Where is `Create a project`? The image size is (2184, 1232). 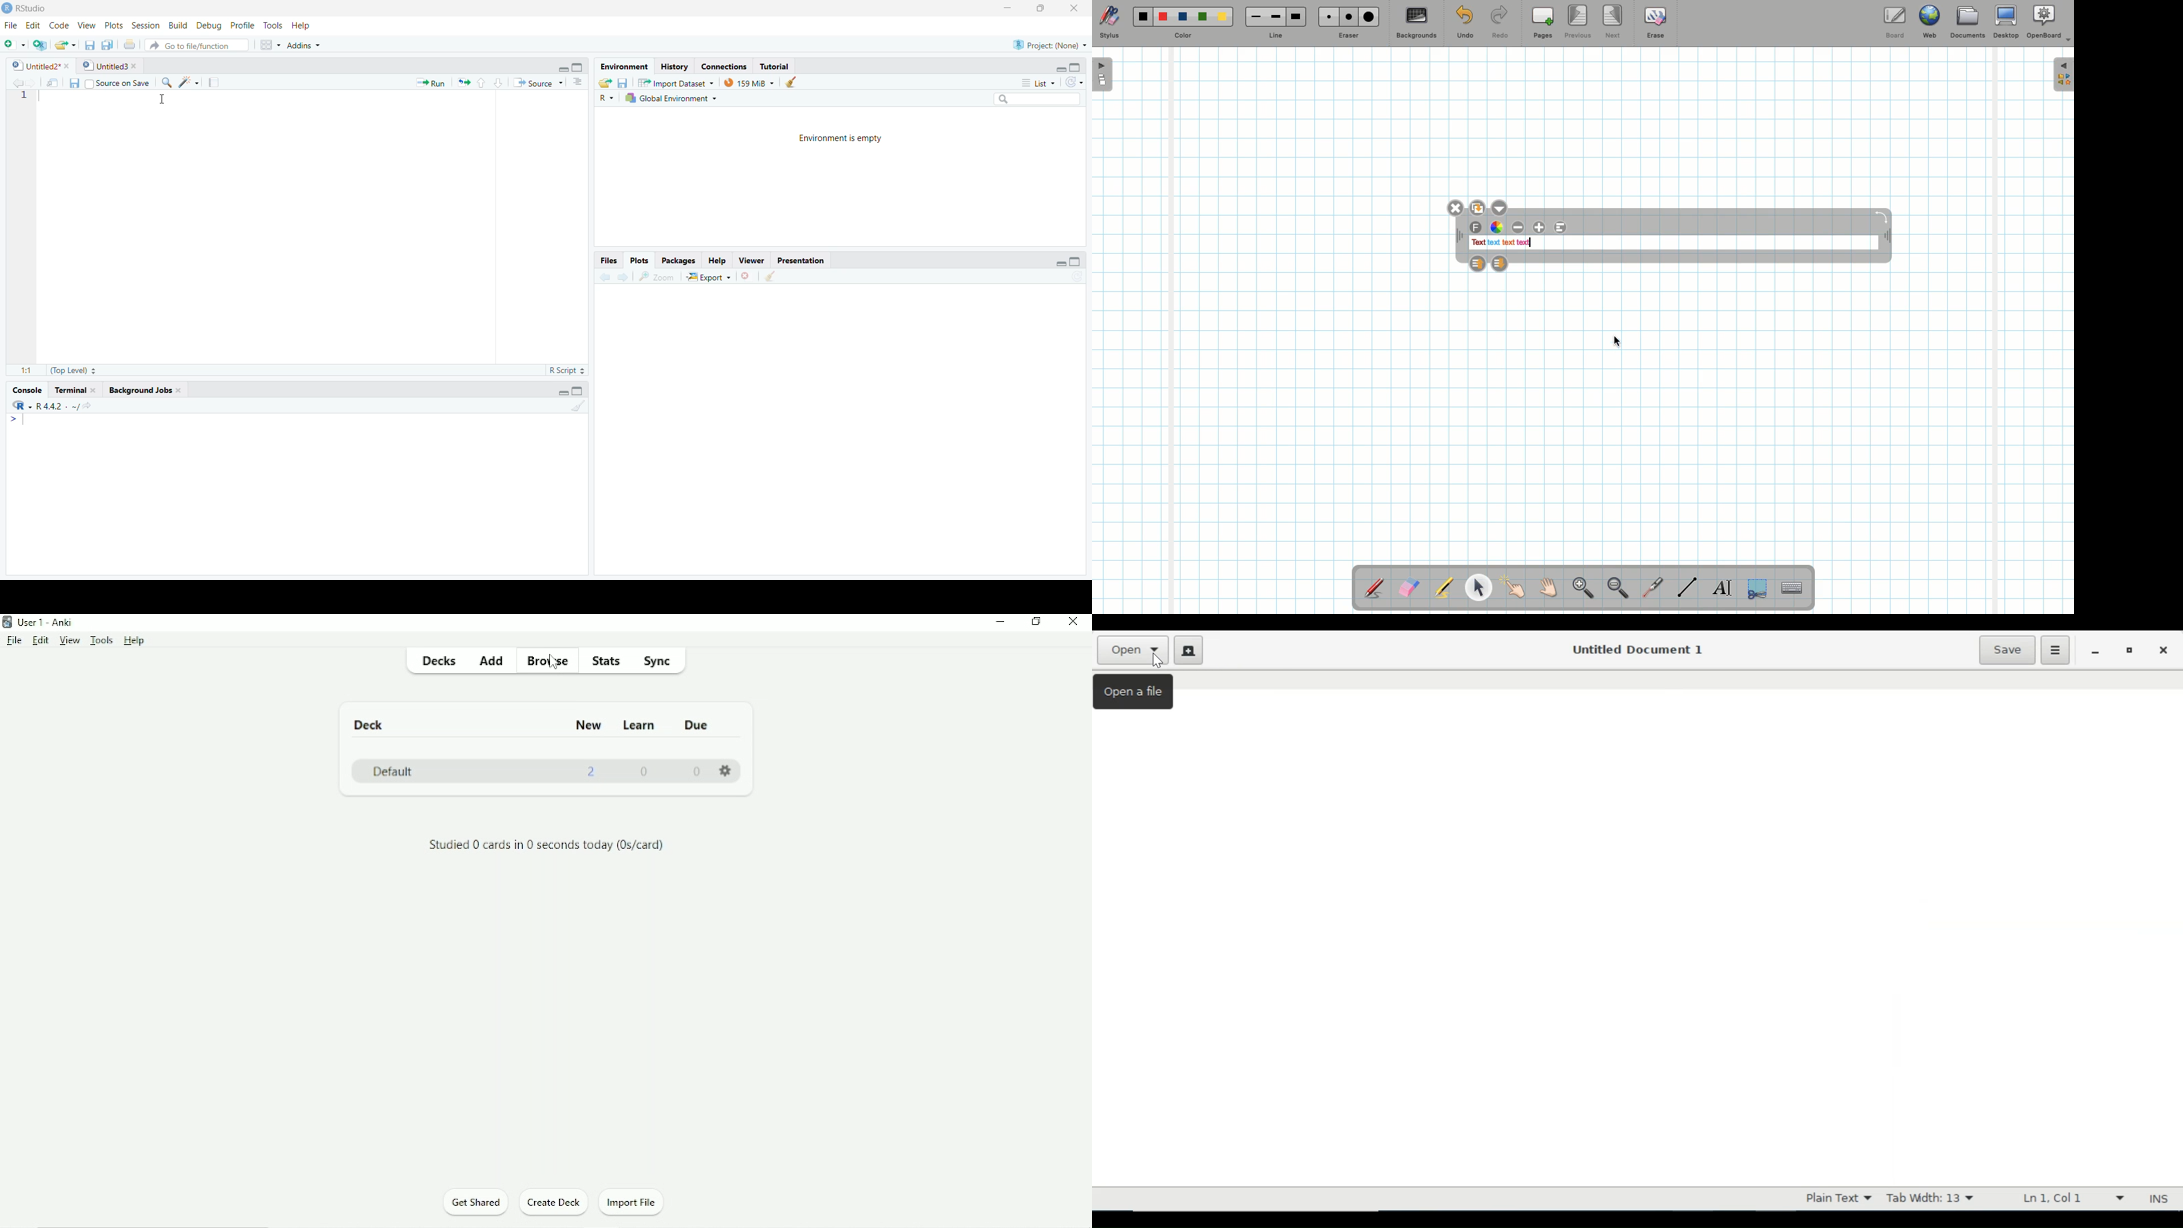
Create a project is located at coordinates (40, 45).